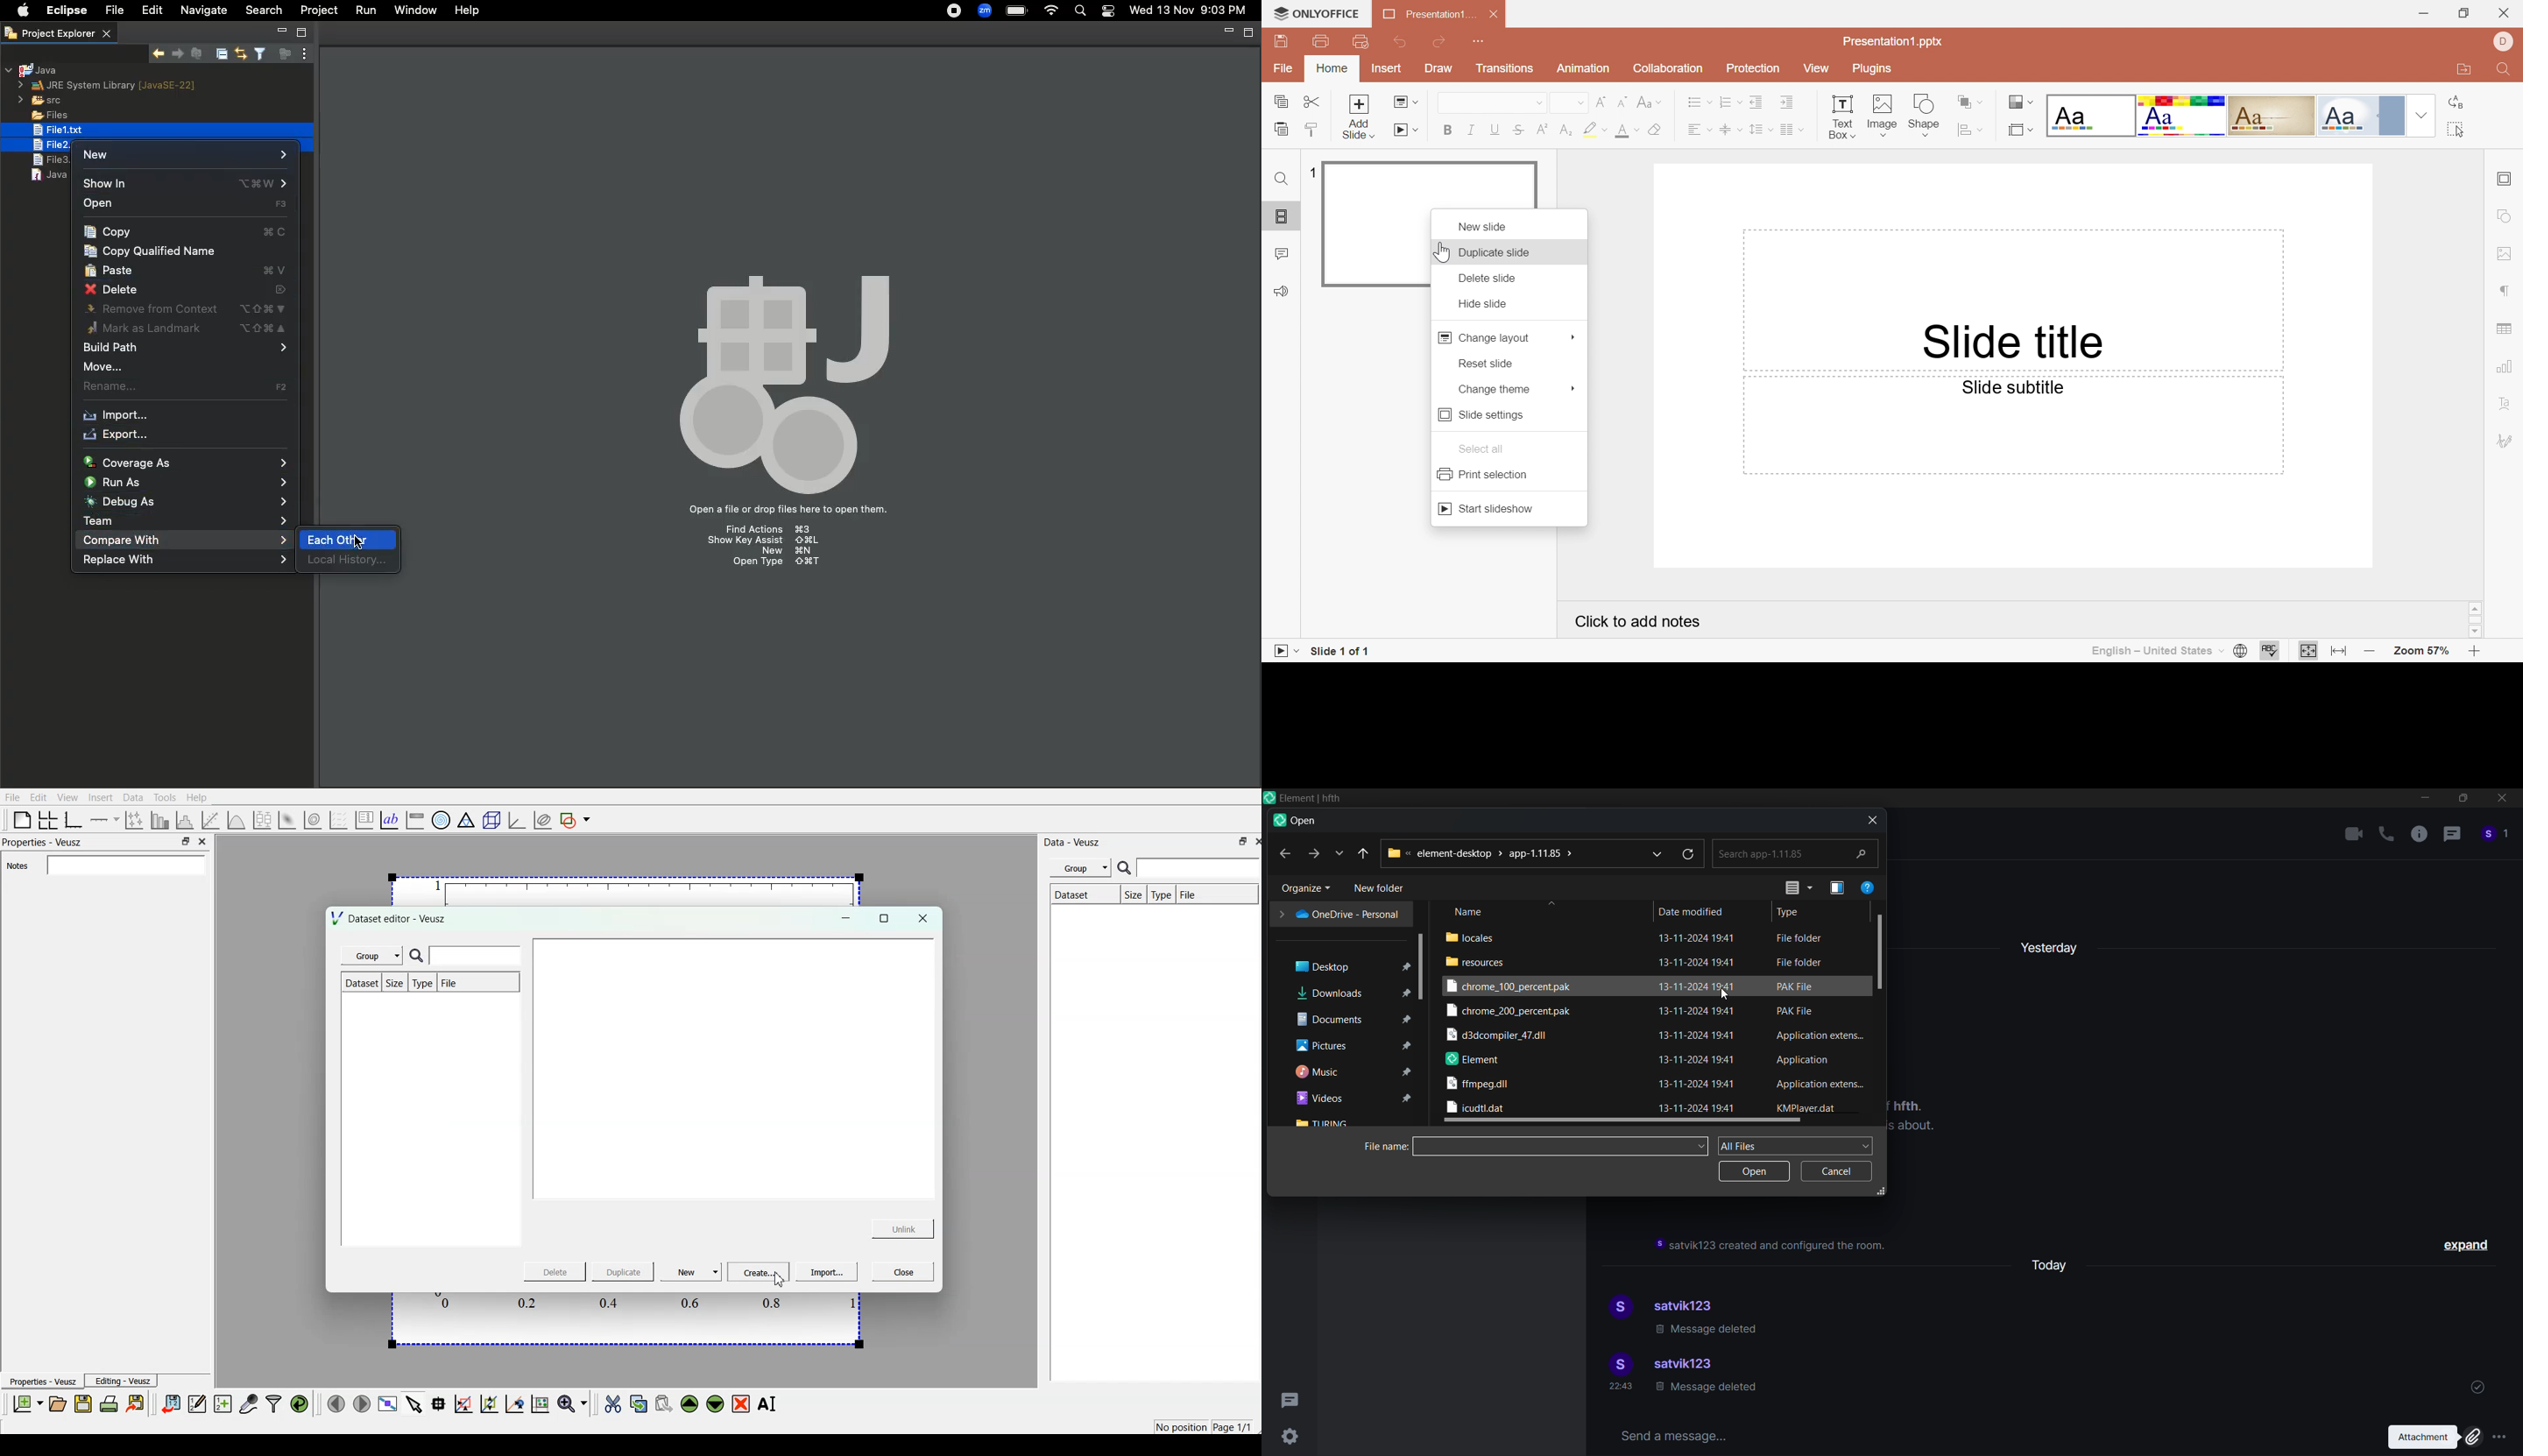 The image size is (2548, 1456). Describe the element at coordinates (1488, 474) in the screenshot. I see `Print selection` at that location.